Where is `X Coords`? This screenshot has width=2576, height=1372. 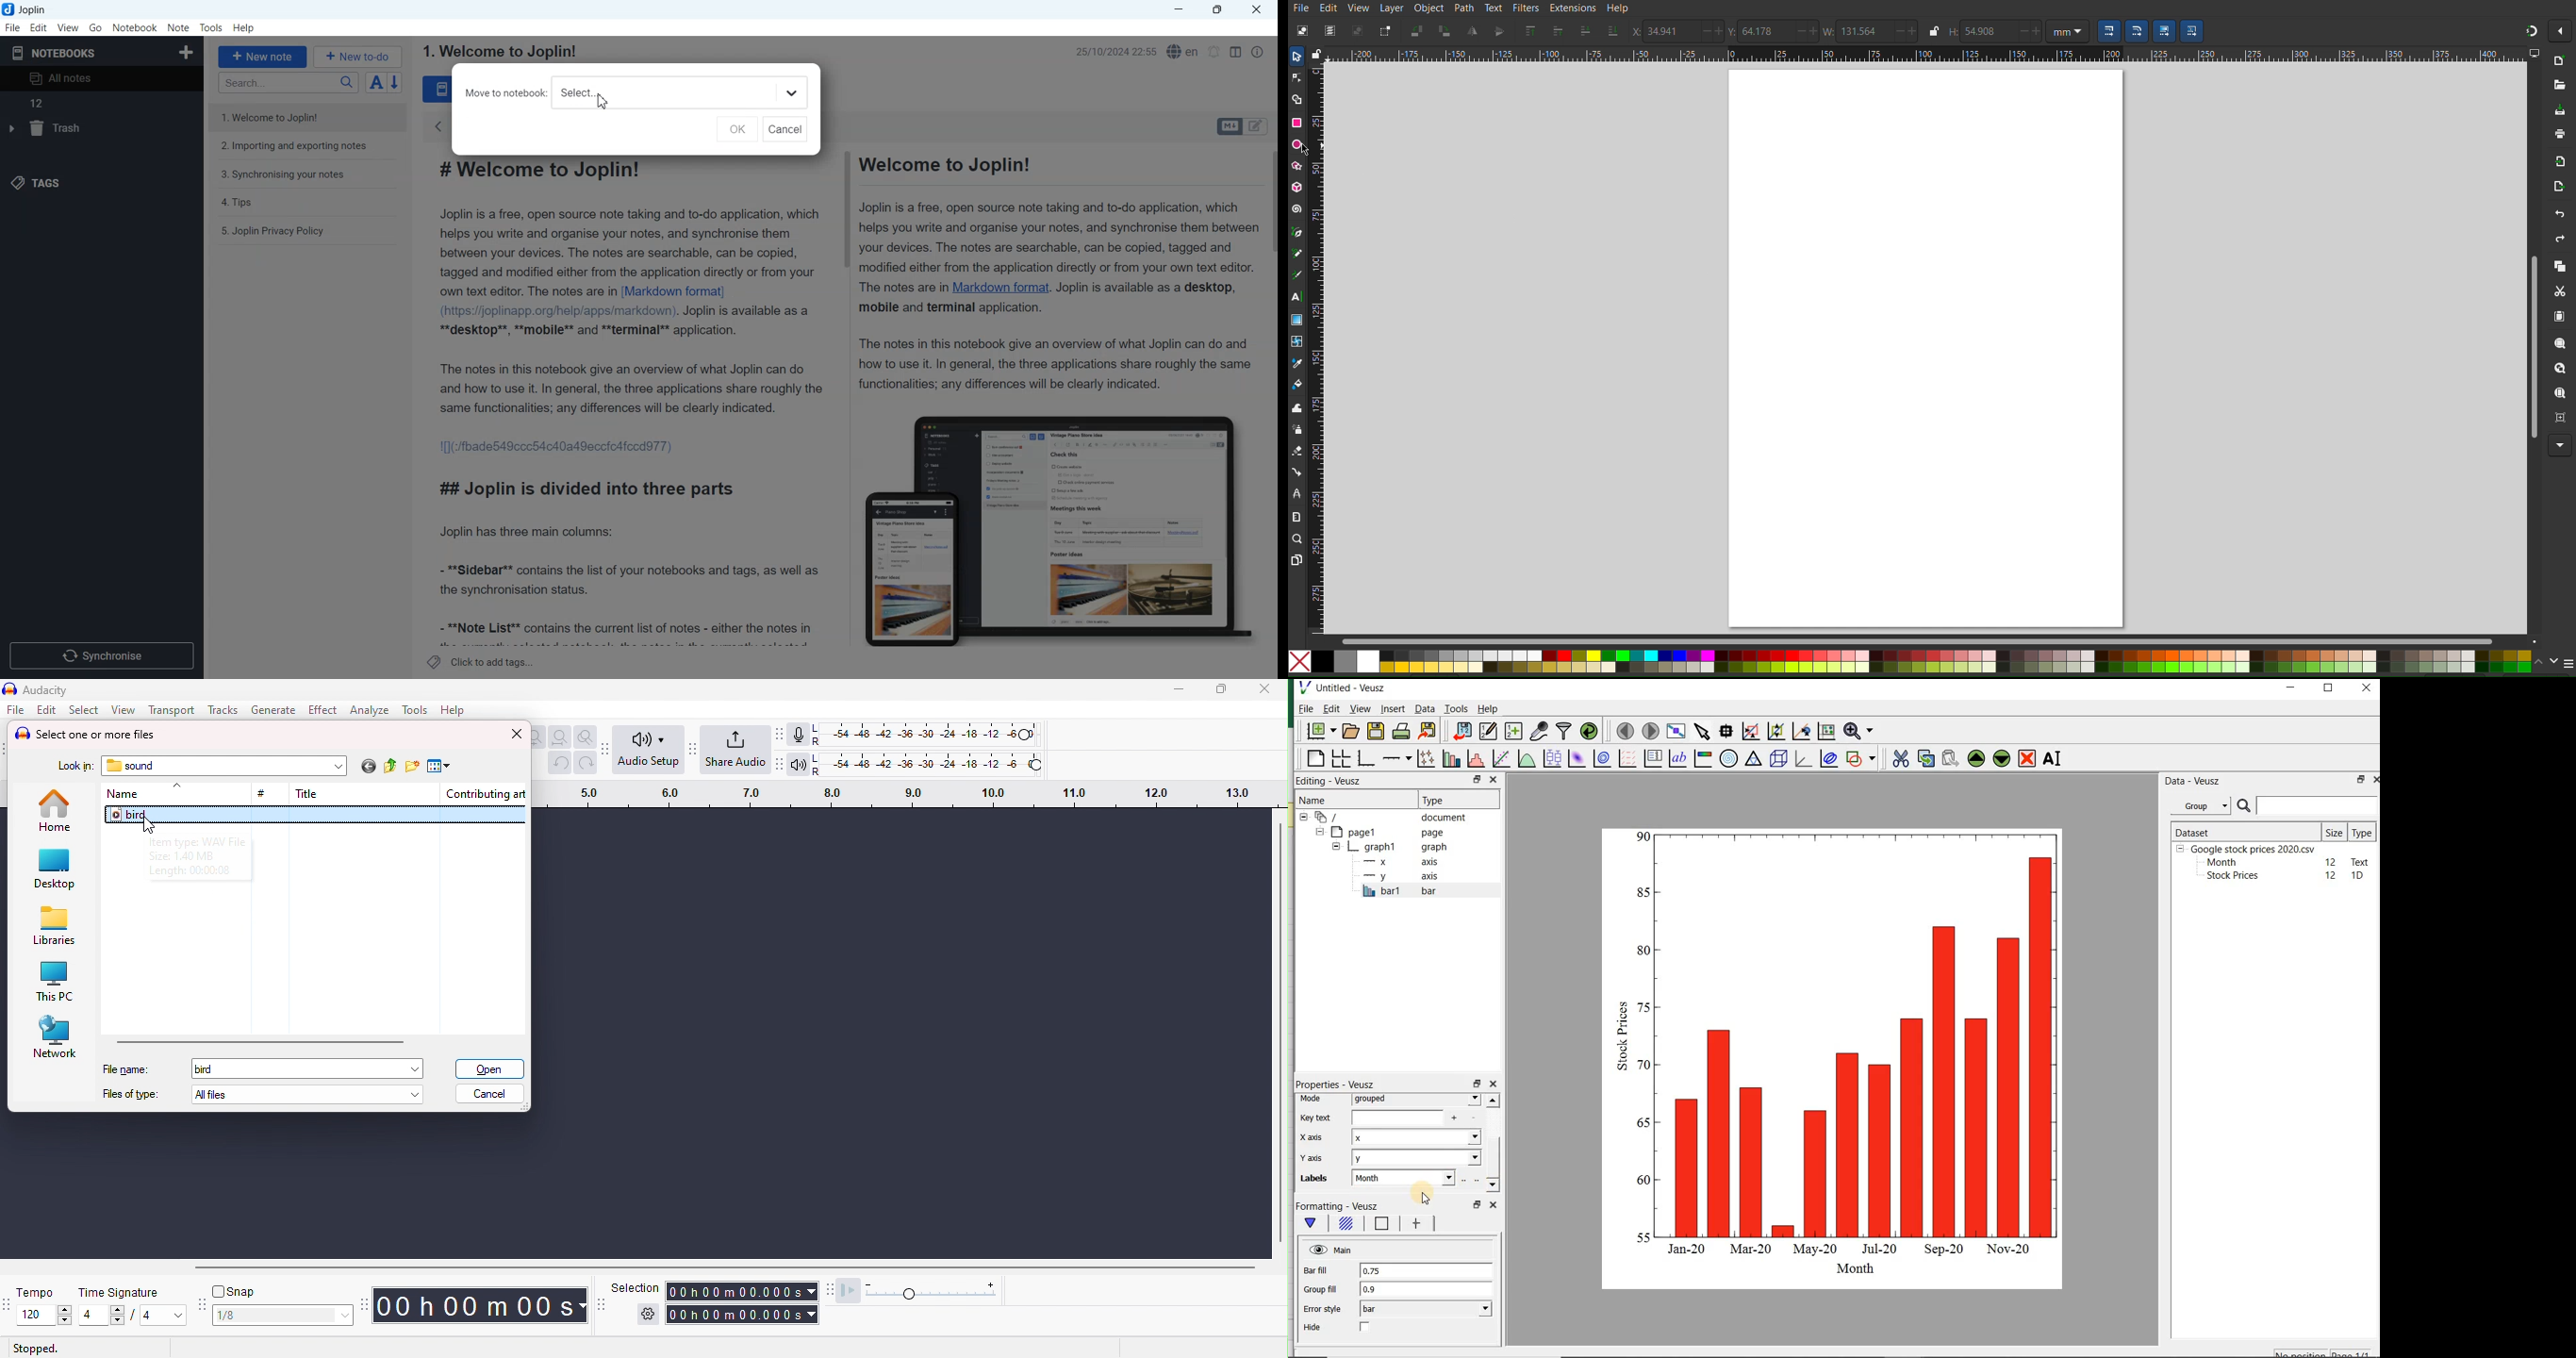
X Coords is located at coordinates (1633, 32).